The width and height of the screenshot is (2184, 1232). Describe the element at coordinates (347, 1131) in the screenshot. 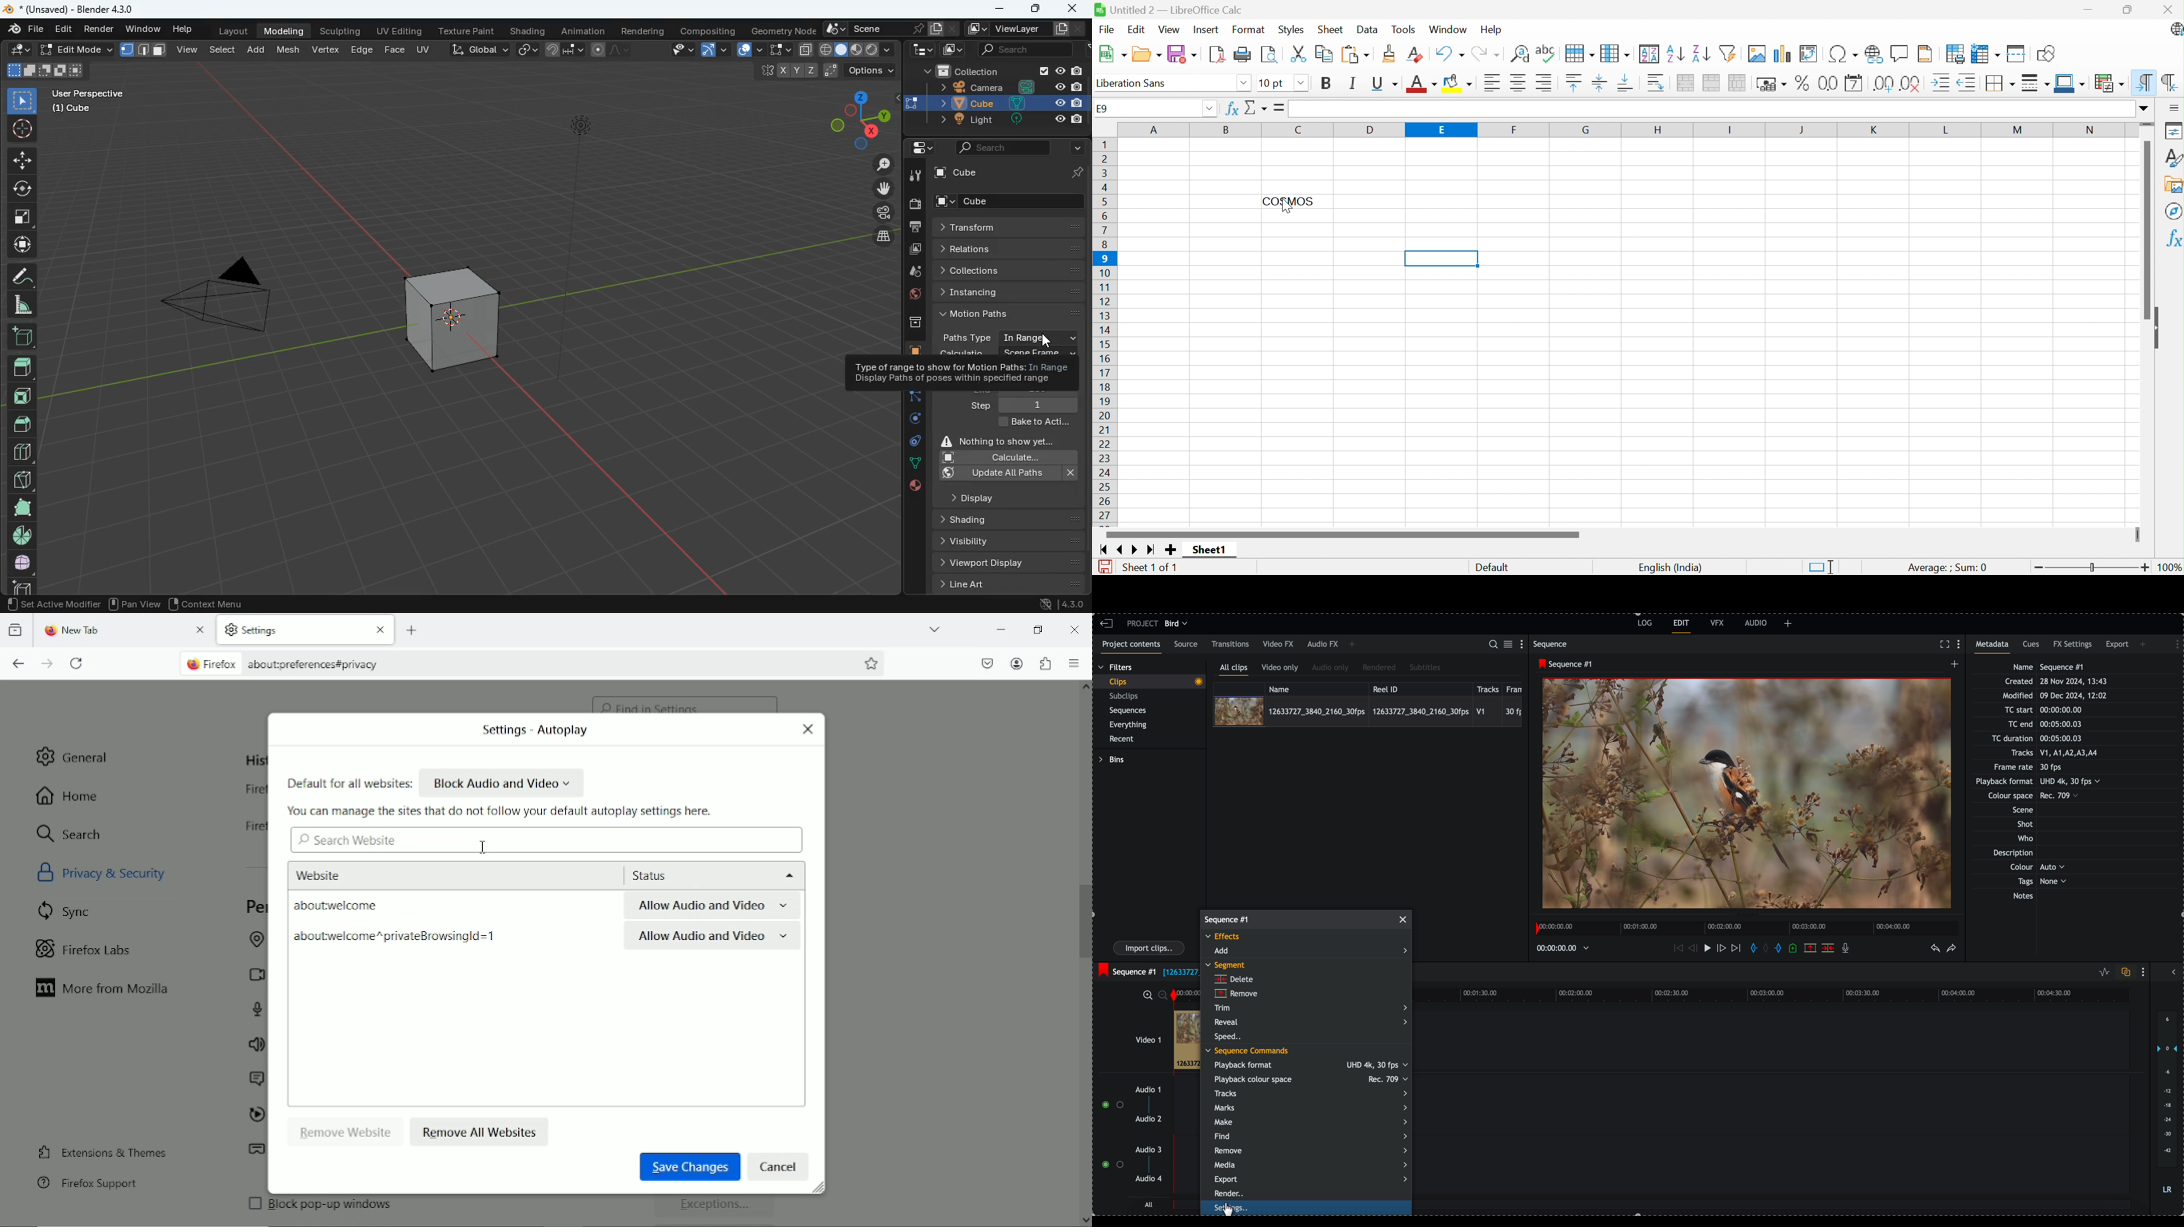

I see `remove website` at that location.